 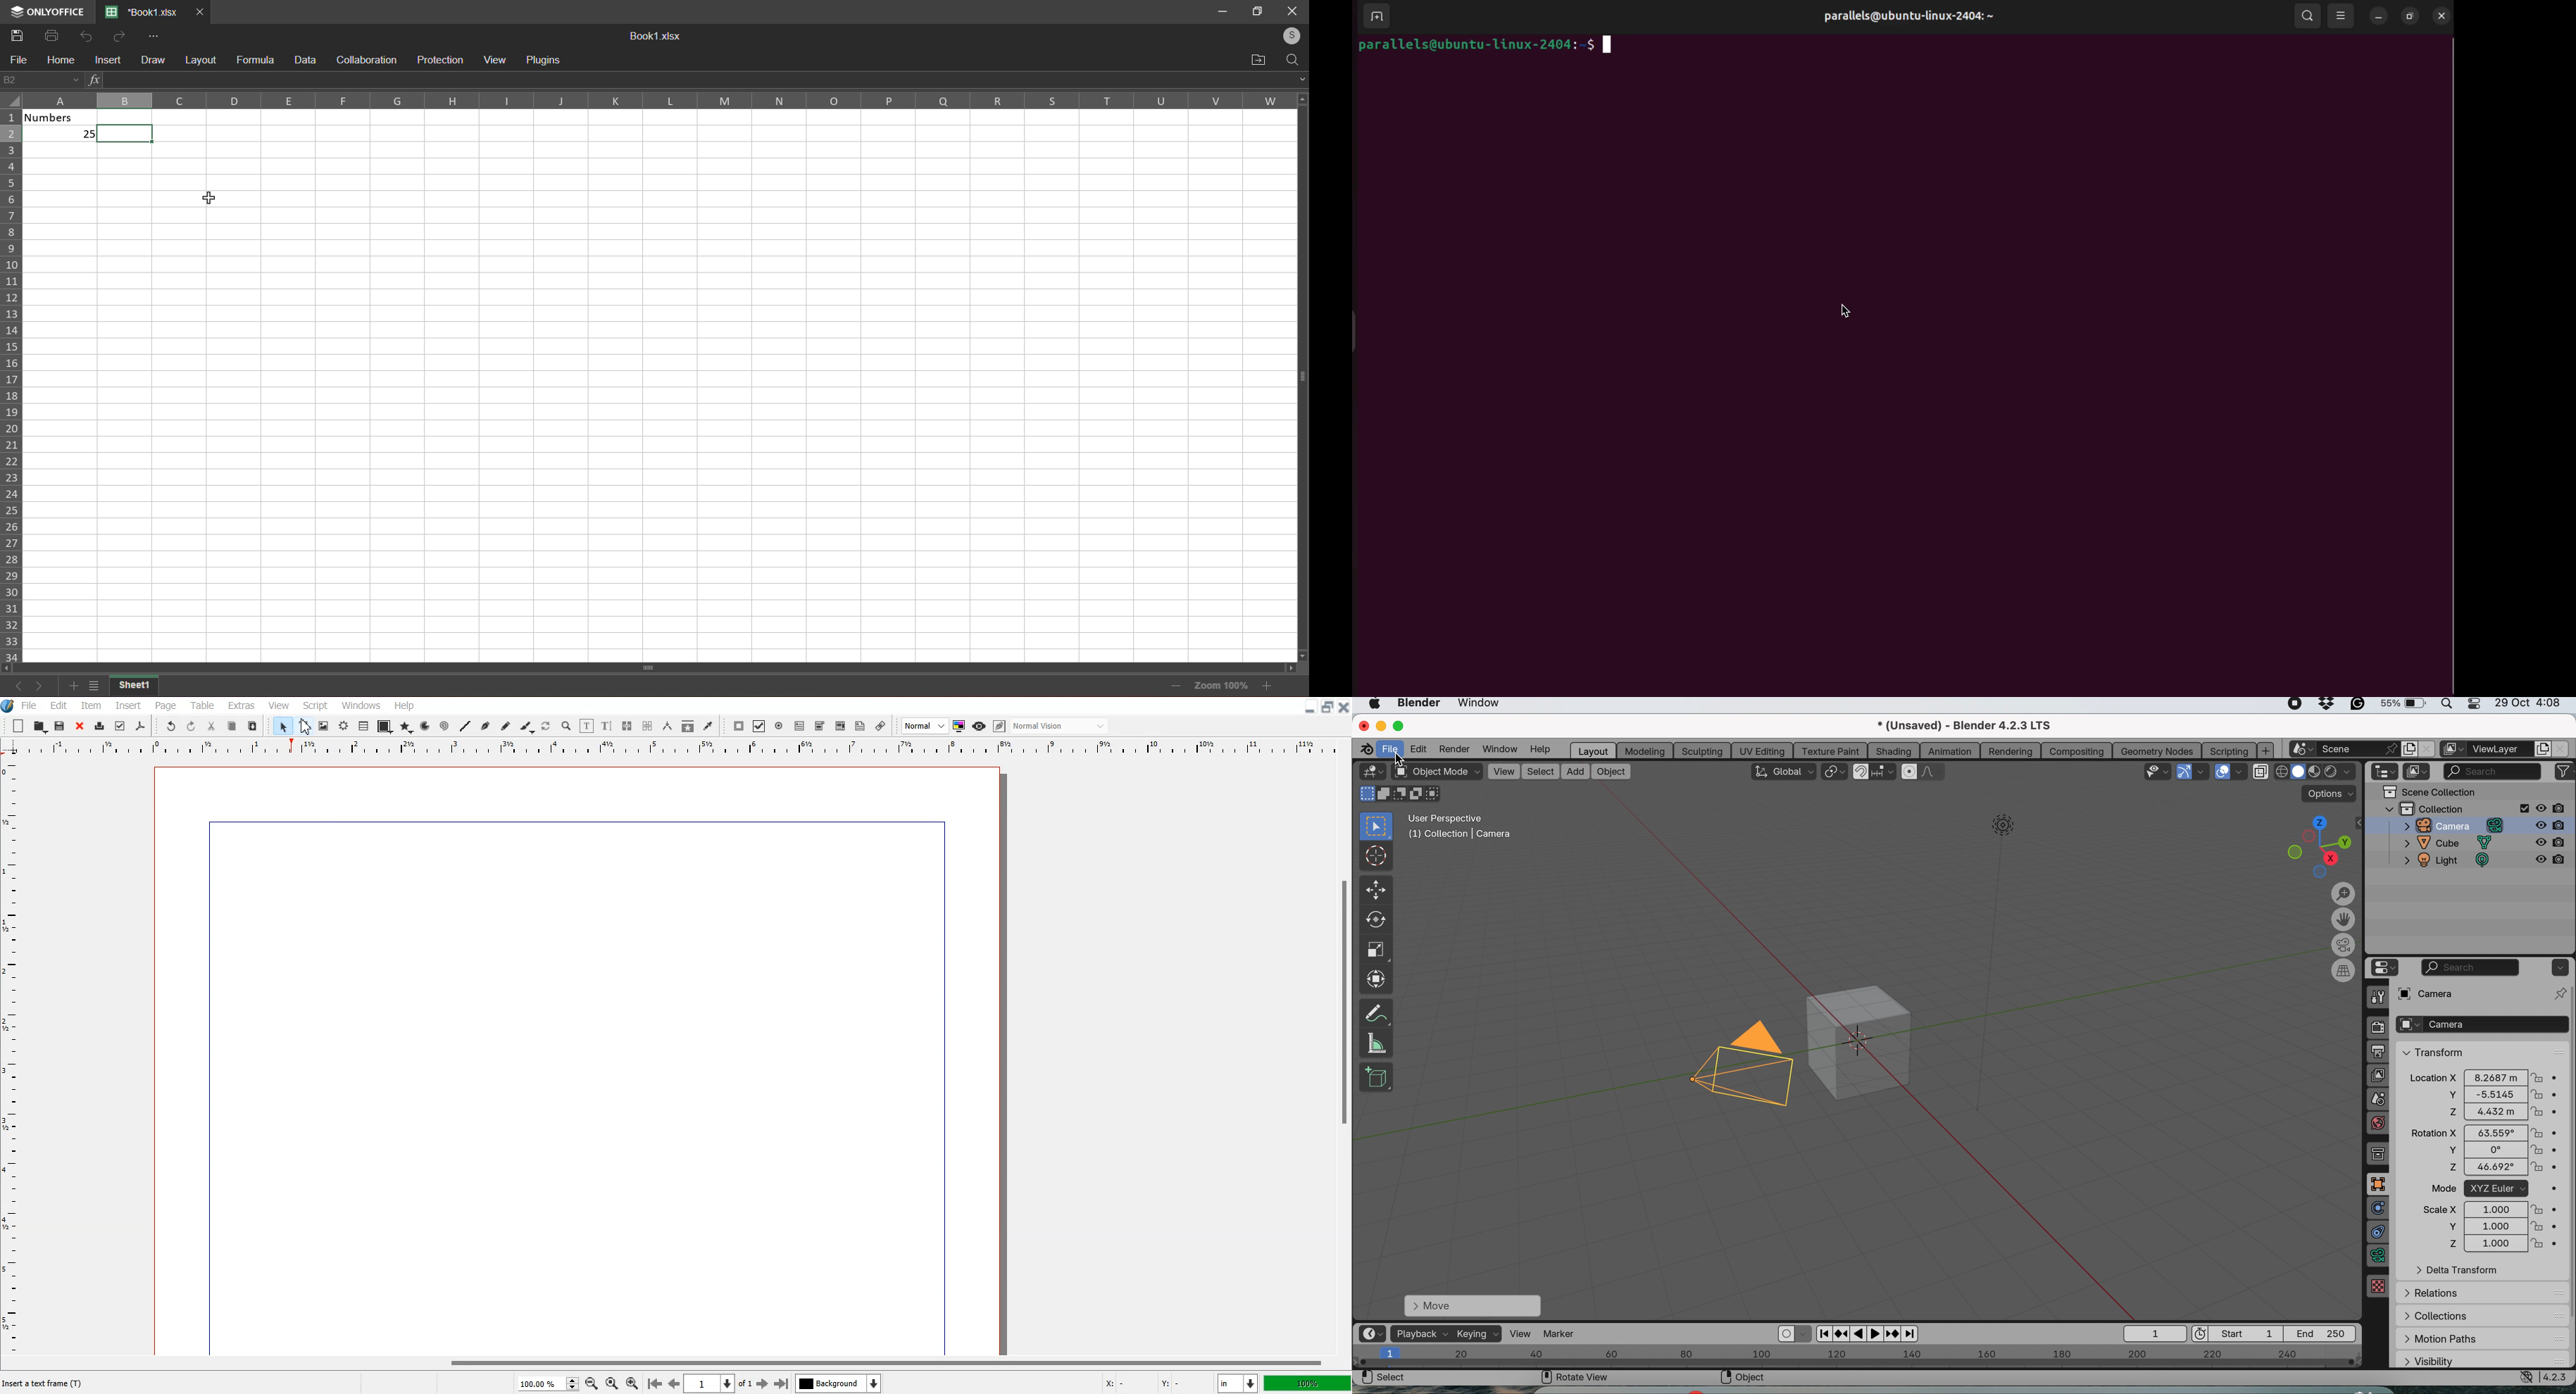 What do you see at coordinates (211, 726) in the screenshot?
I see `Cut` at bounding box center [211, 726].